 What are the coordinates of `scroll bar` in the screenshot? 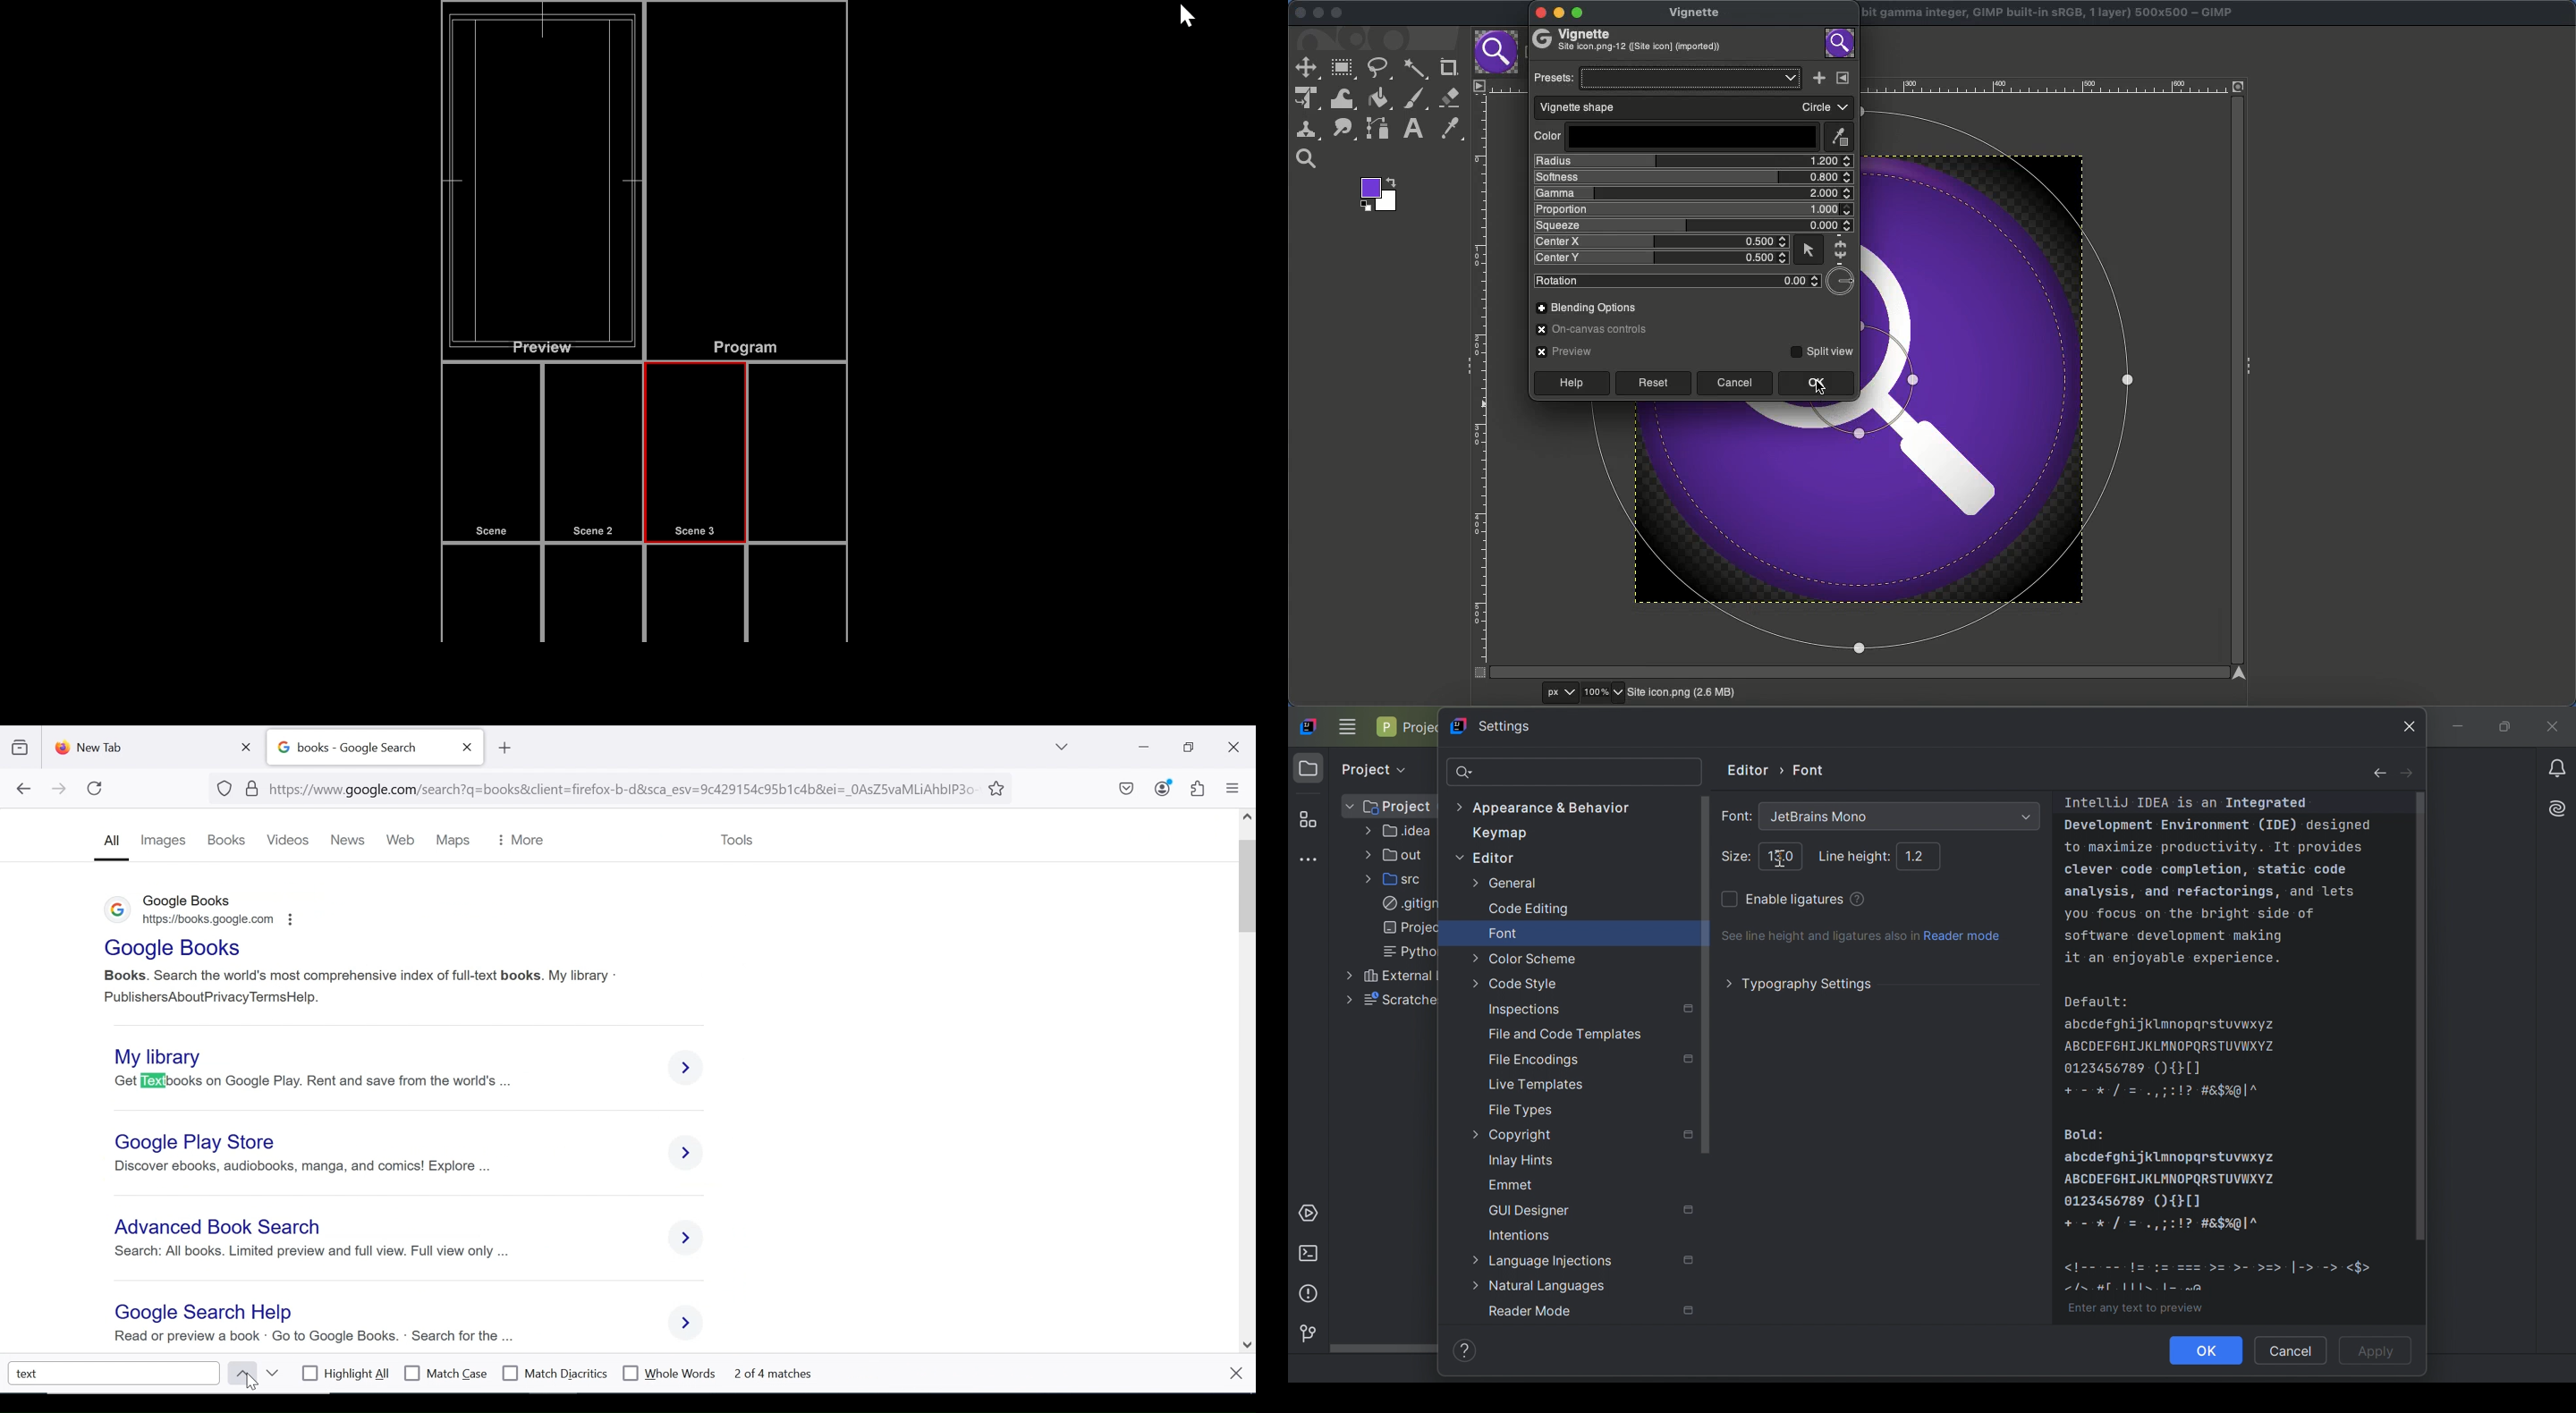 It's located at (1248, 1077).